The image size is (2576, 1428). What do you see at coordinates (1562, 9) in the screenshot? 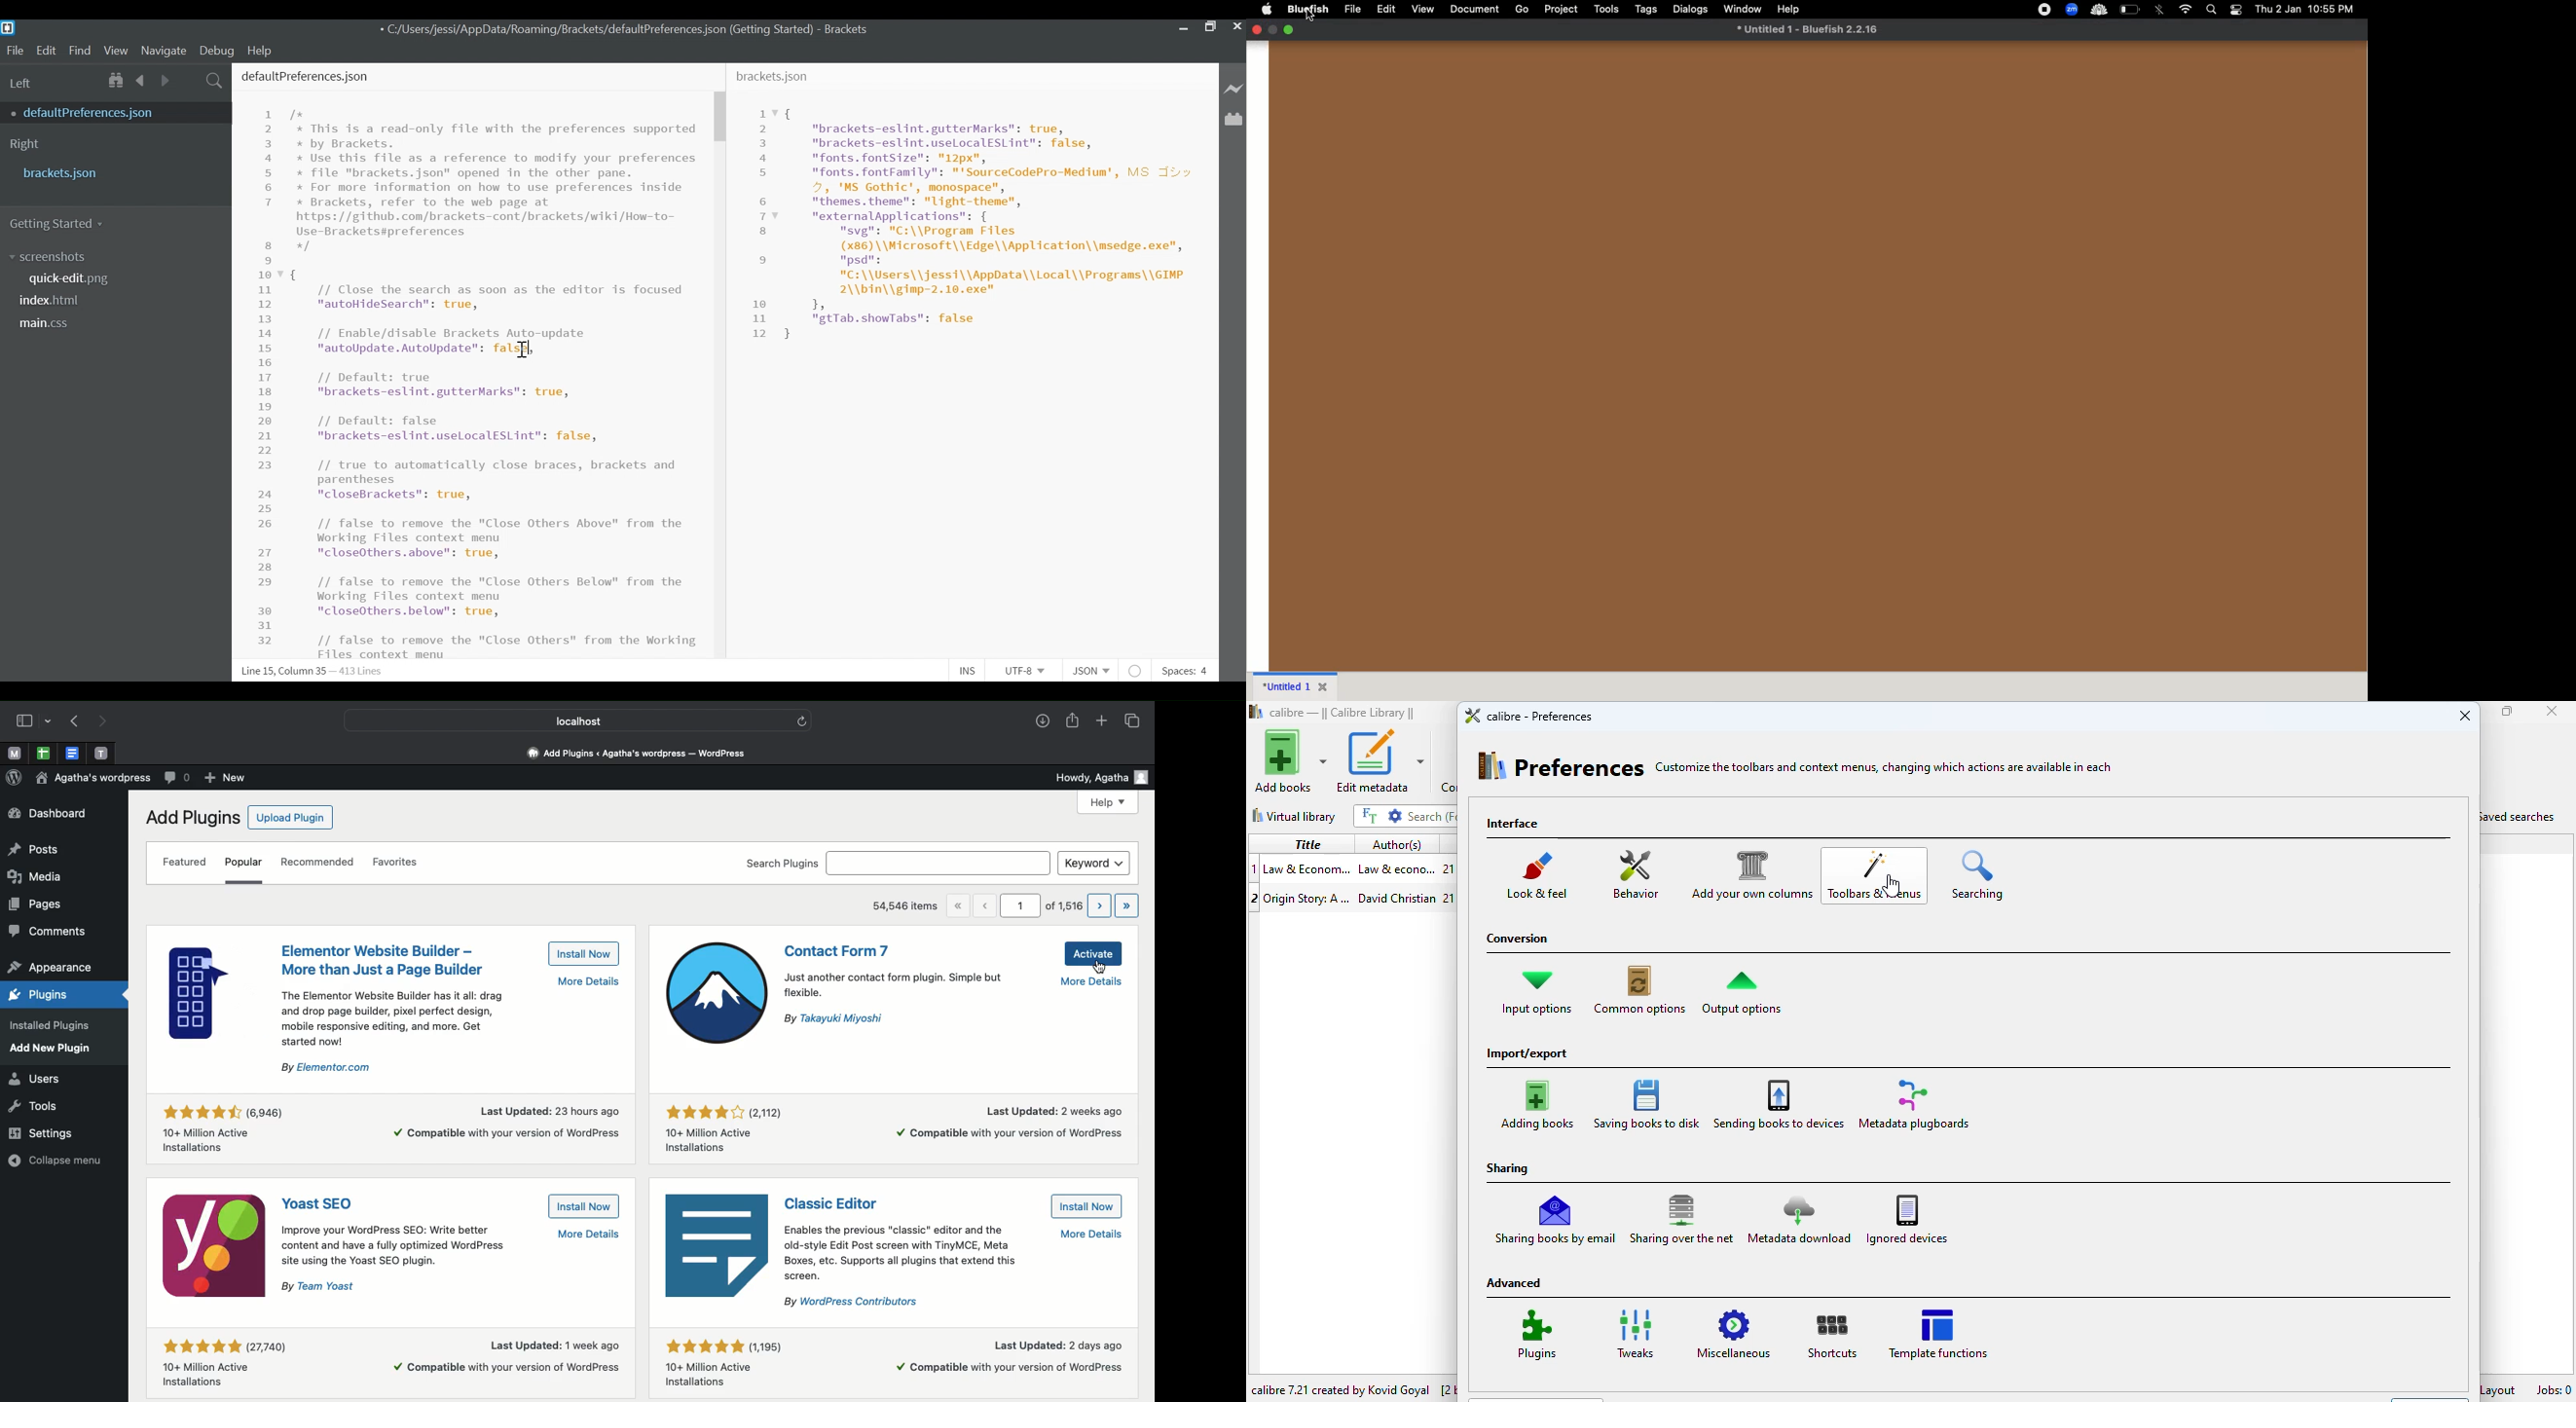
I see `project` at bounding box center [1562, 9].